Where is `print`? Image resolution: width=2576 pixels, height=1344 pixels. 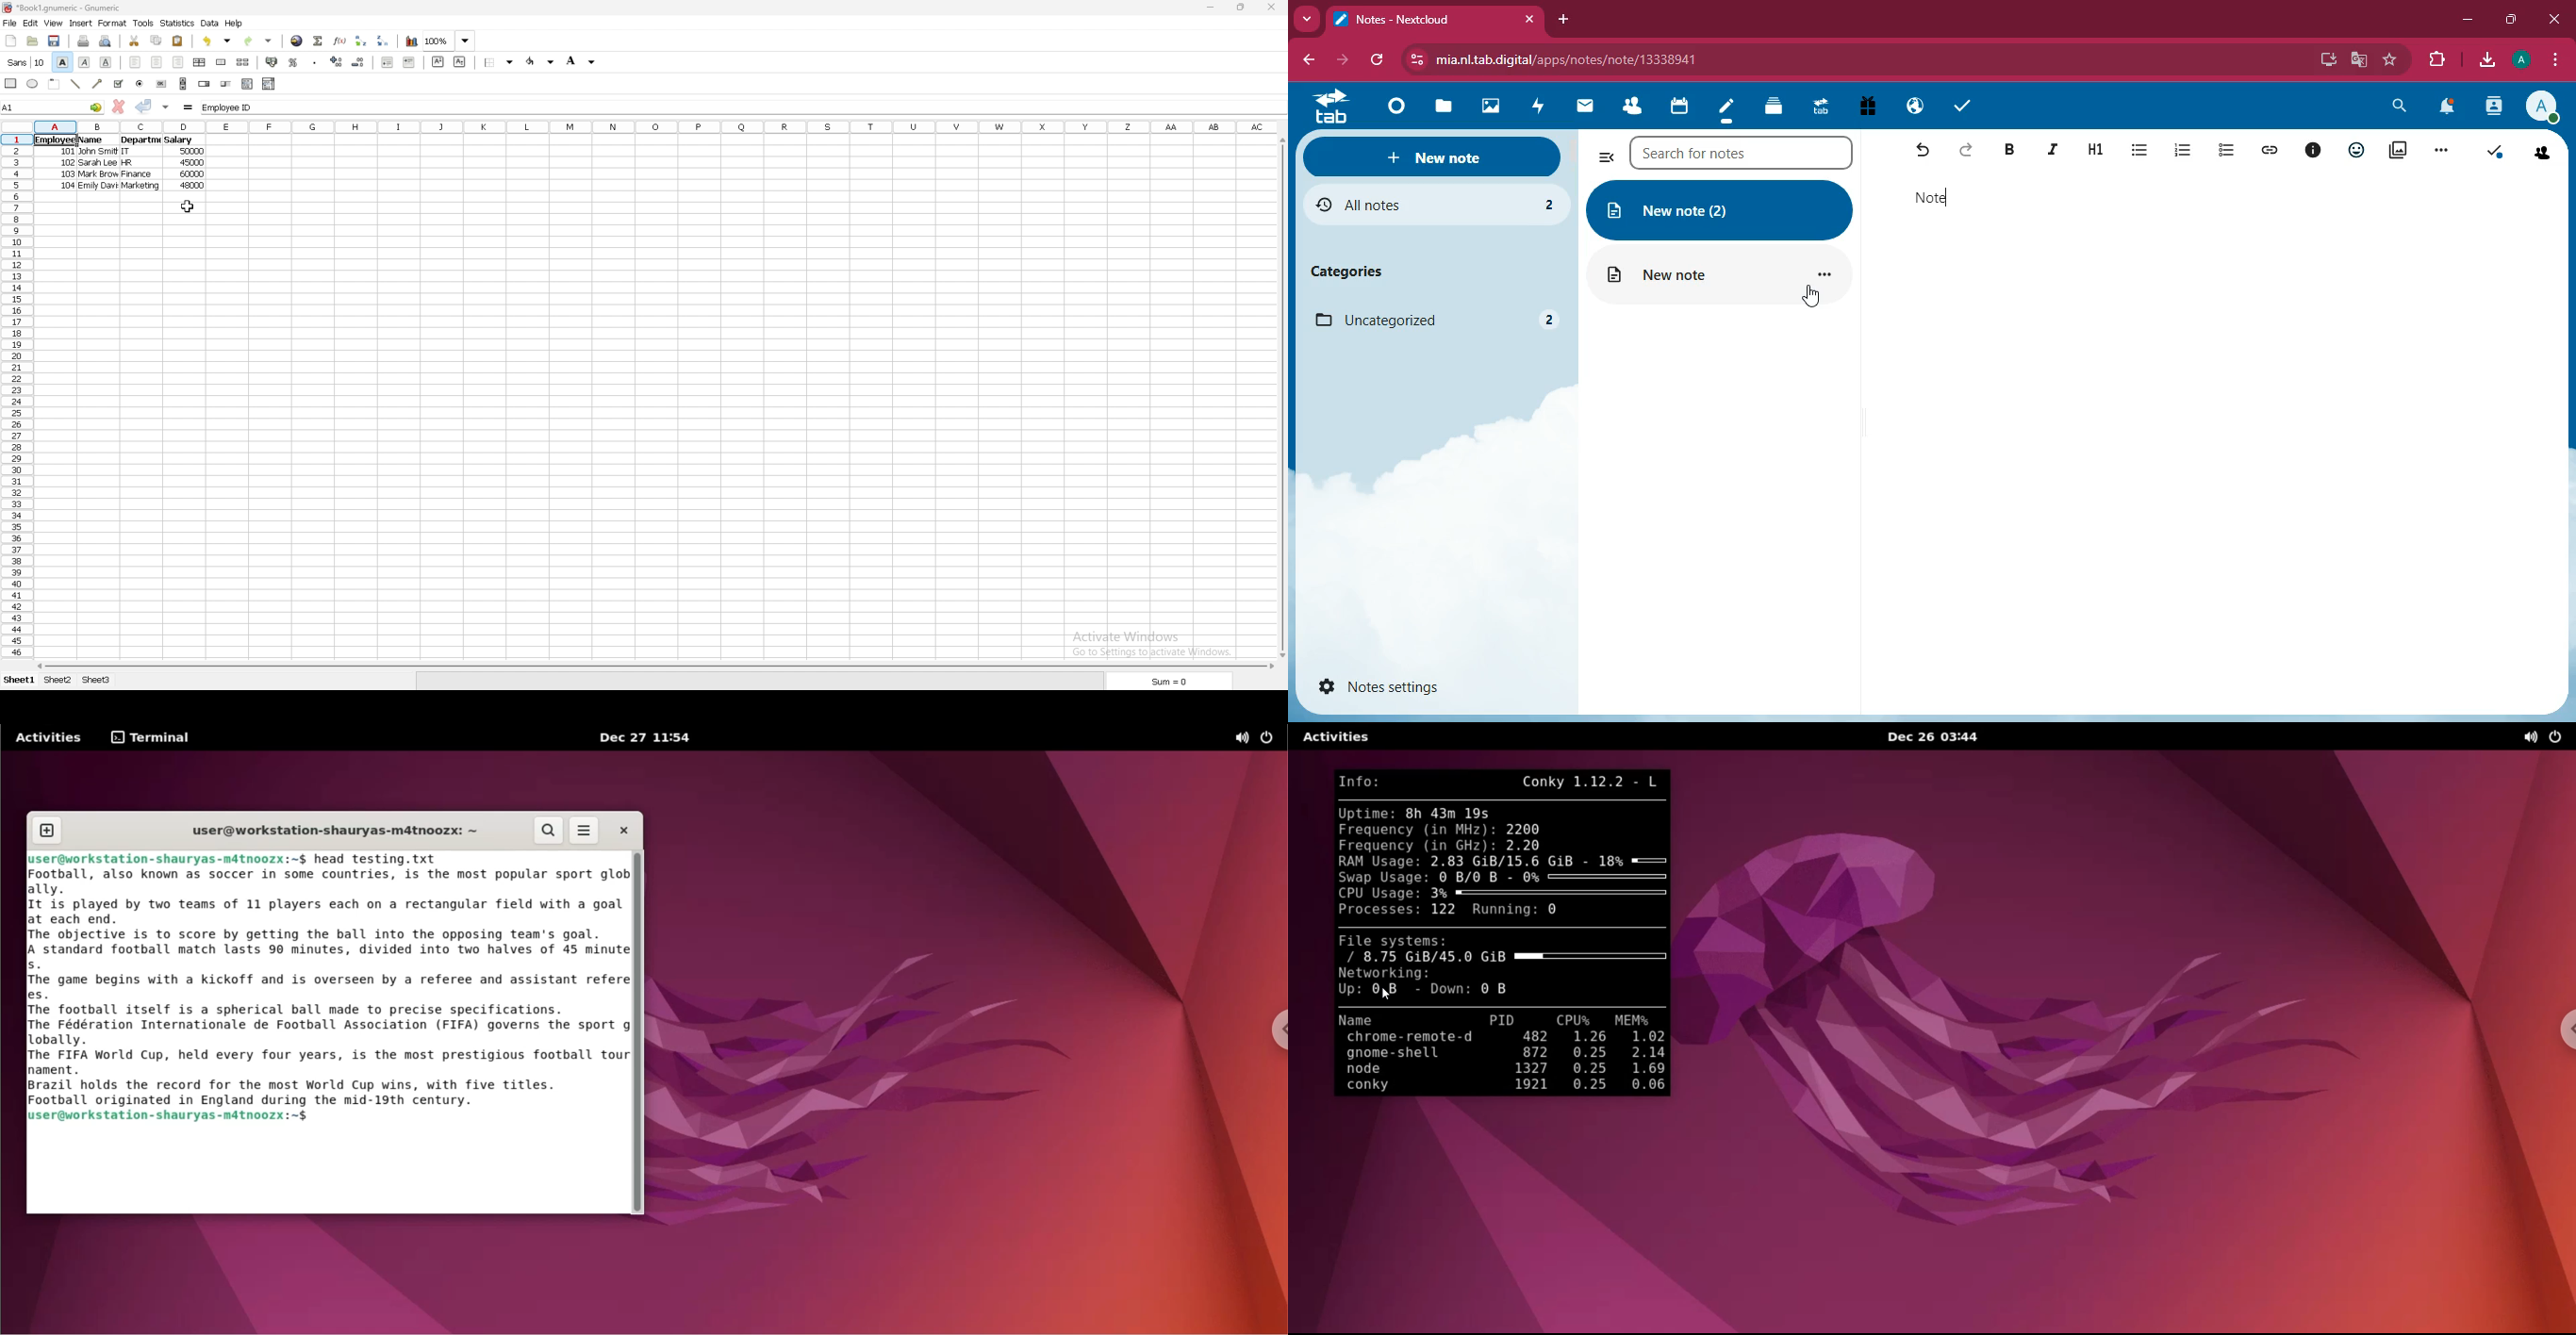 print is located at coordinates (85, 41).